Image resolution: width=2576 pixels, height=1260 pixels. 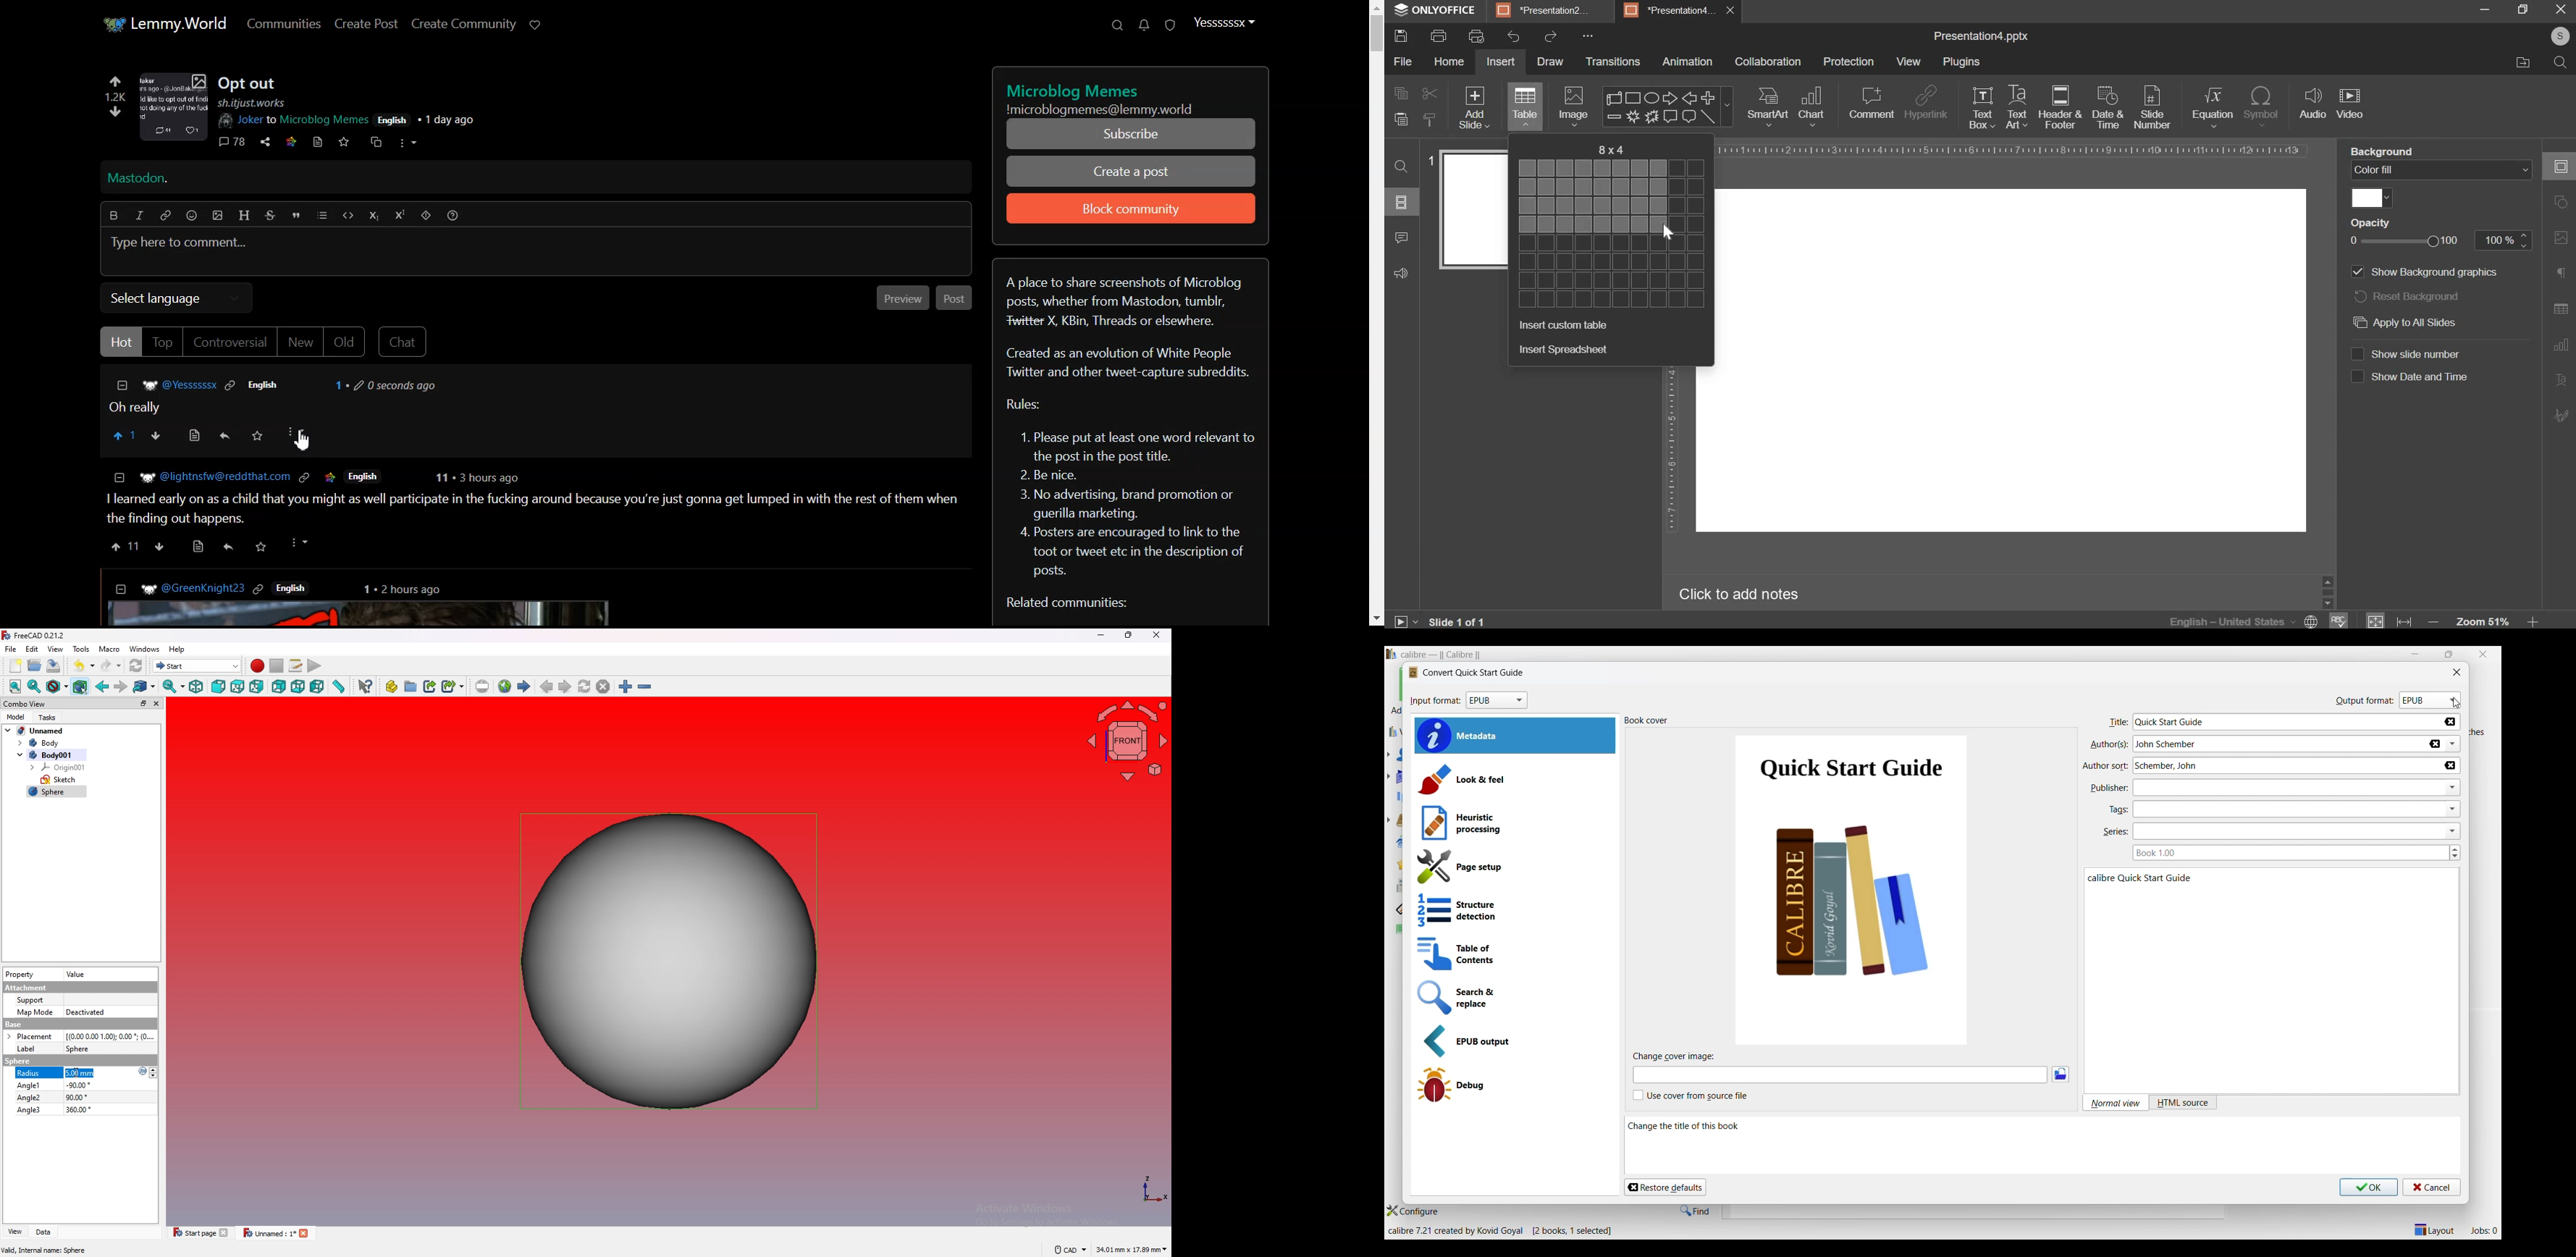 What do you see at coordinates (1613, 62) in the screenshot?
I see `transitions` at bounding box center [1613, 62].